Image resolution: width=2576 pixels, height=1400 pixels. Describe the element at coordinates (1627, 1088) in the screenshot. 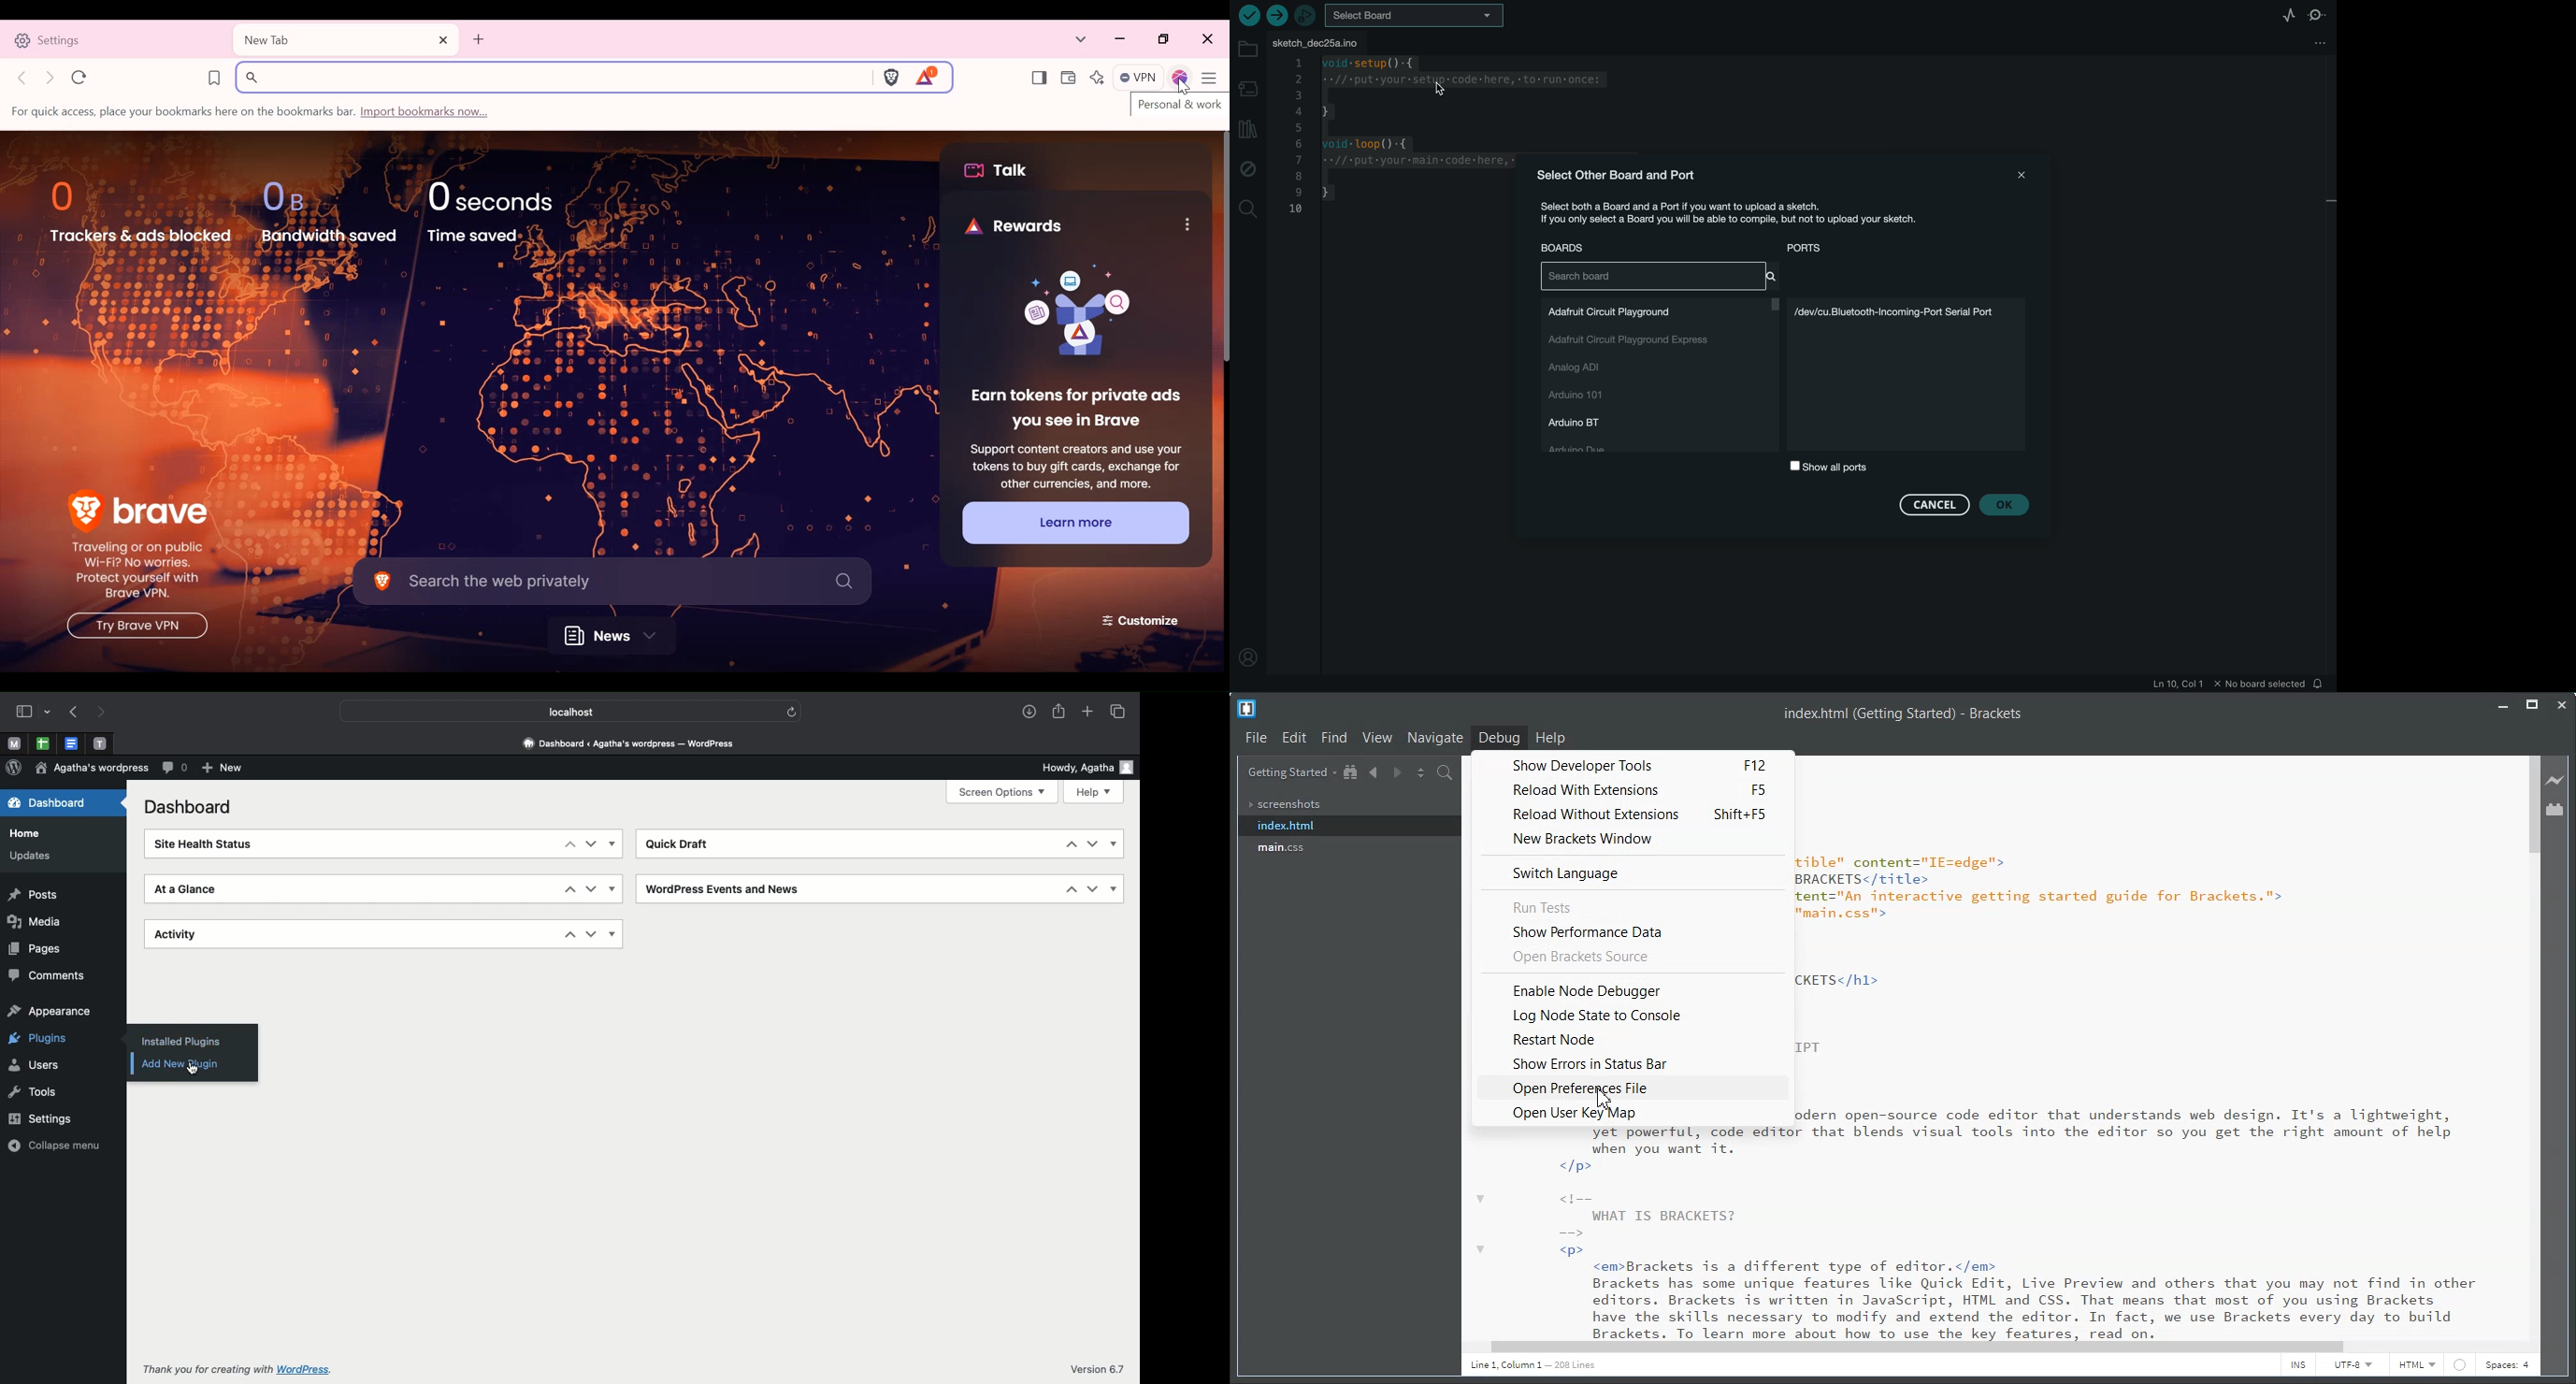

I see `Open Preferences File` at that location.